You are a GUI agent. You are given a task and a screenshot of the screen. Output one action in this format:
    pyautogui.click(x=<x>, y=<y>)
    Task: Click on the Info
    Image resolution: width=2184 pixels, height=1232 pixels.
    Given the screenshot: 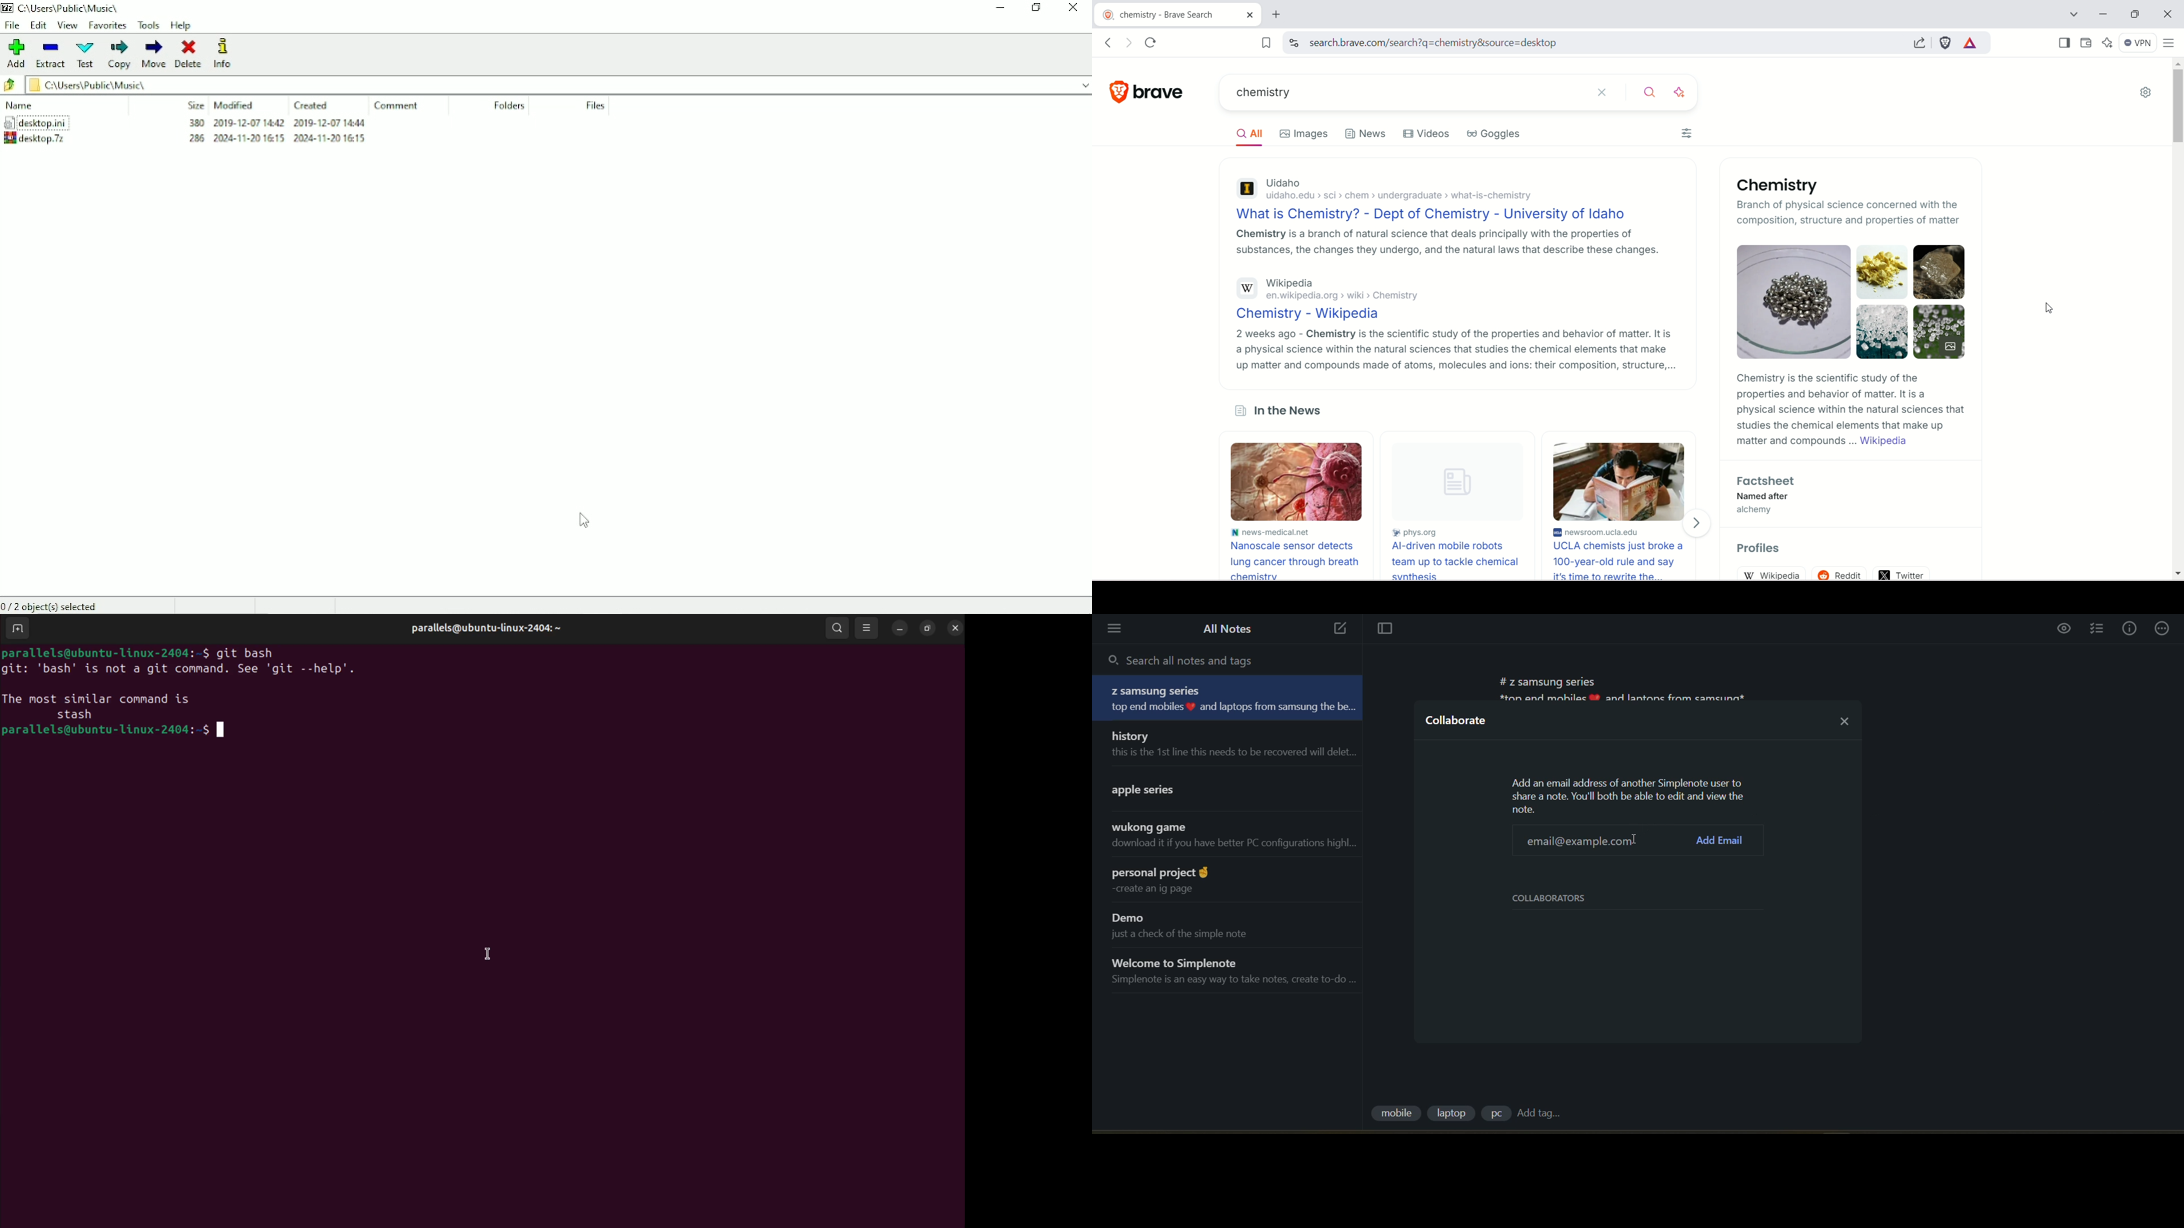 What is the action you would take?
    pyautogui.click(x=223, y=53)
    